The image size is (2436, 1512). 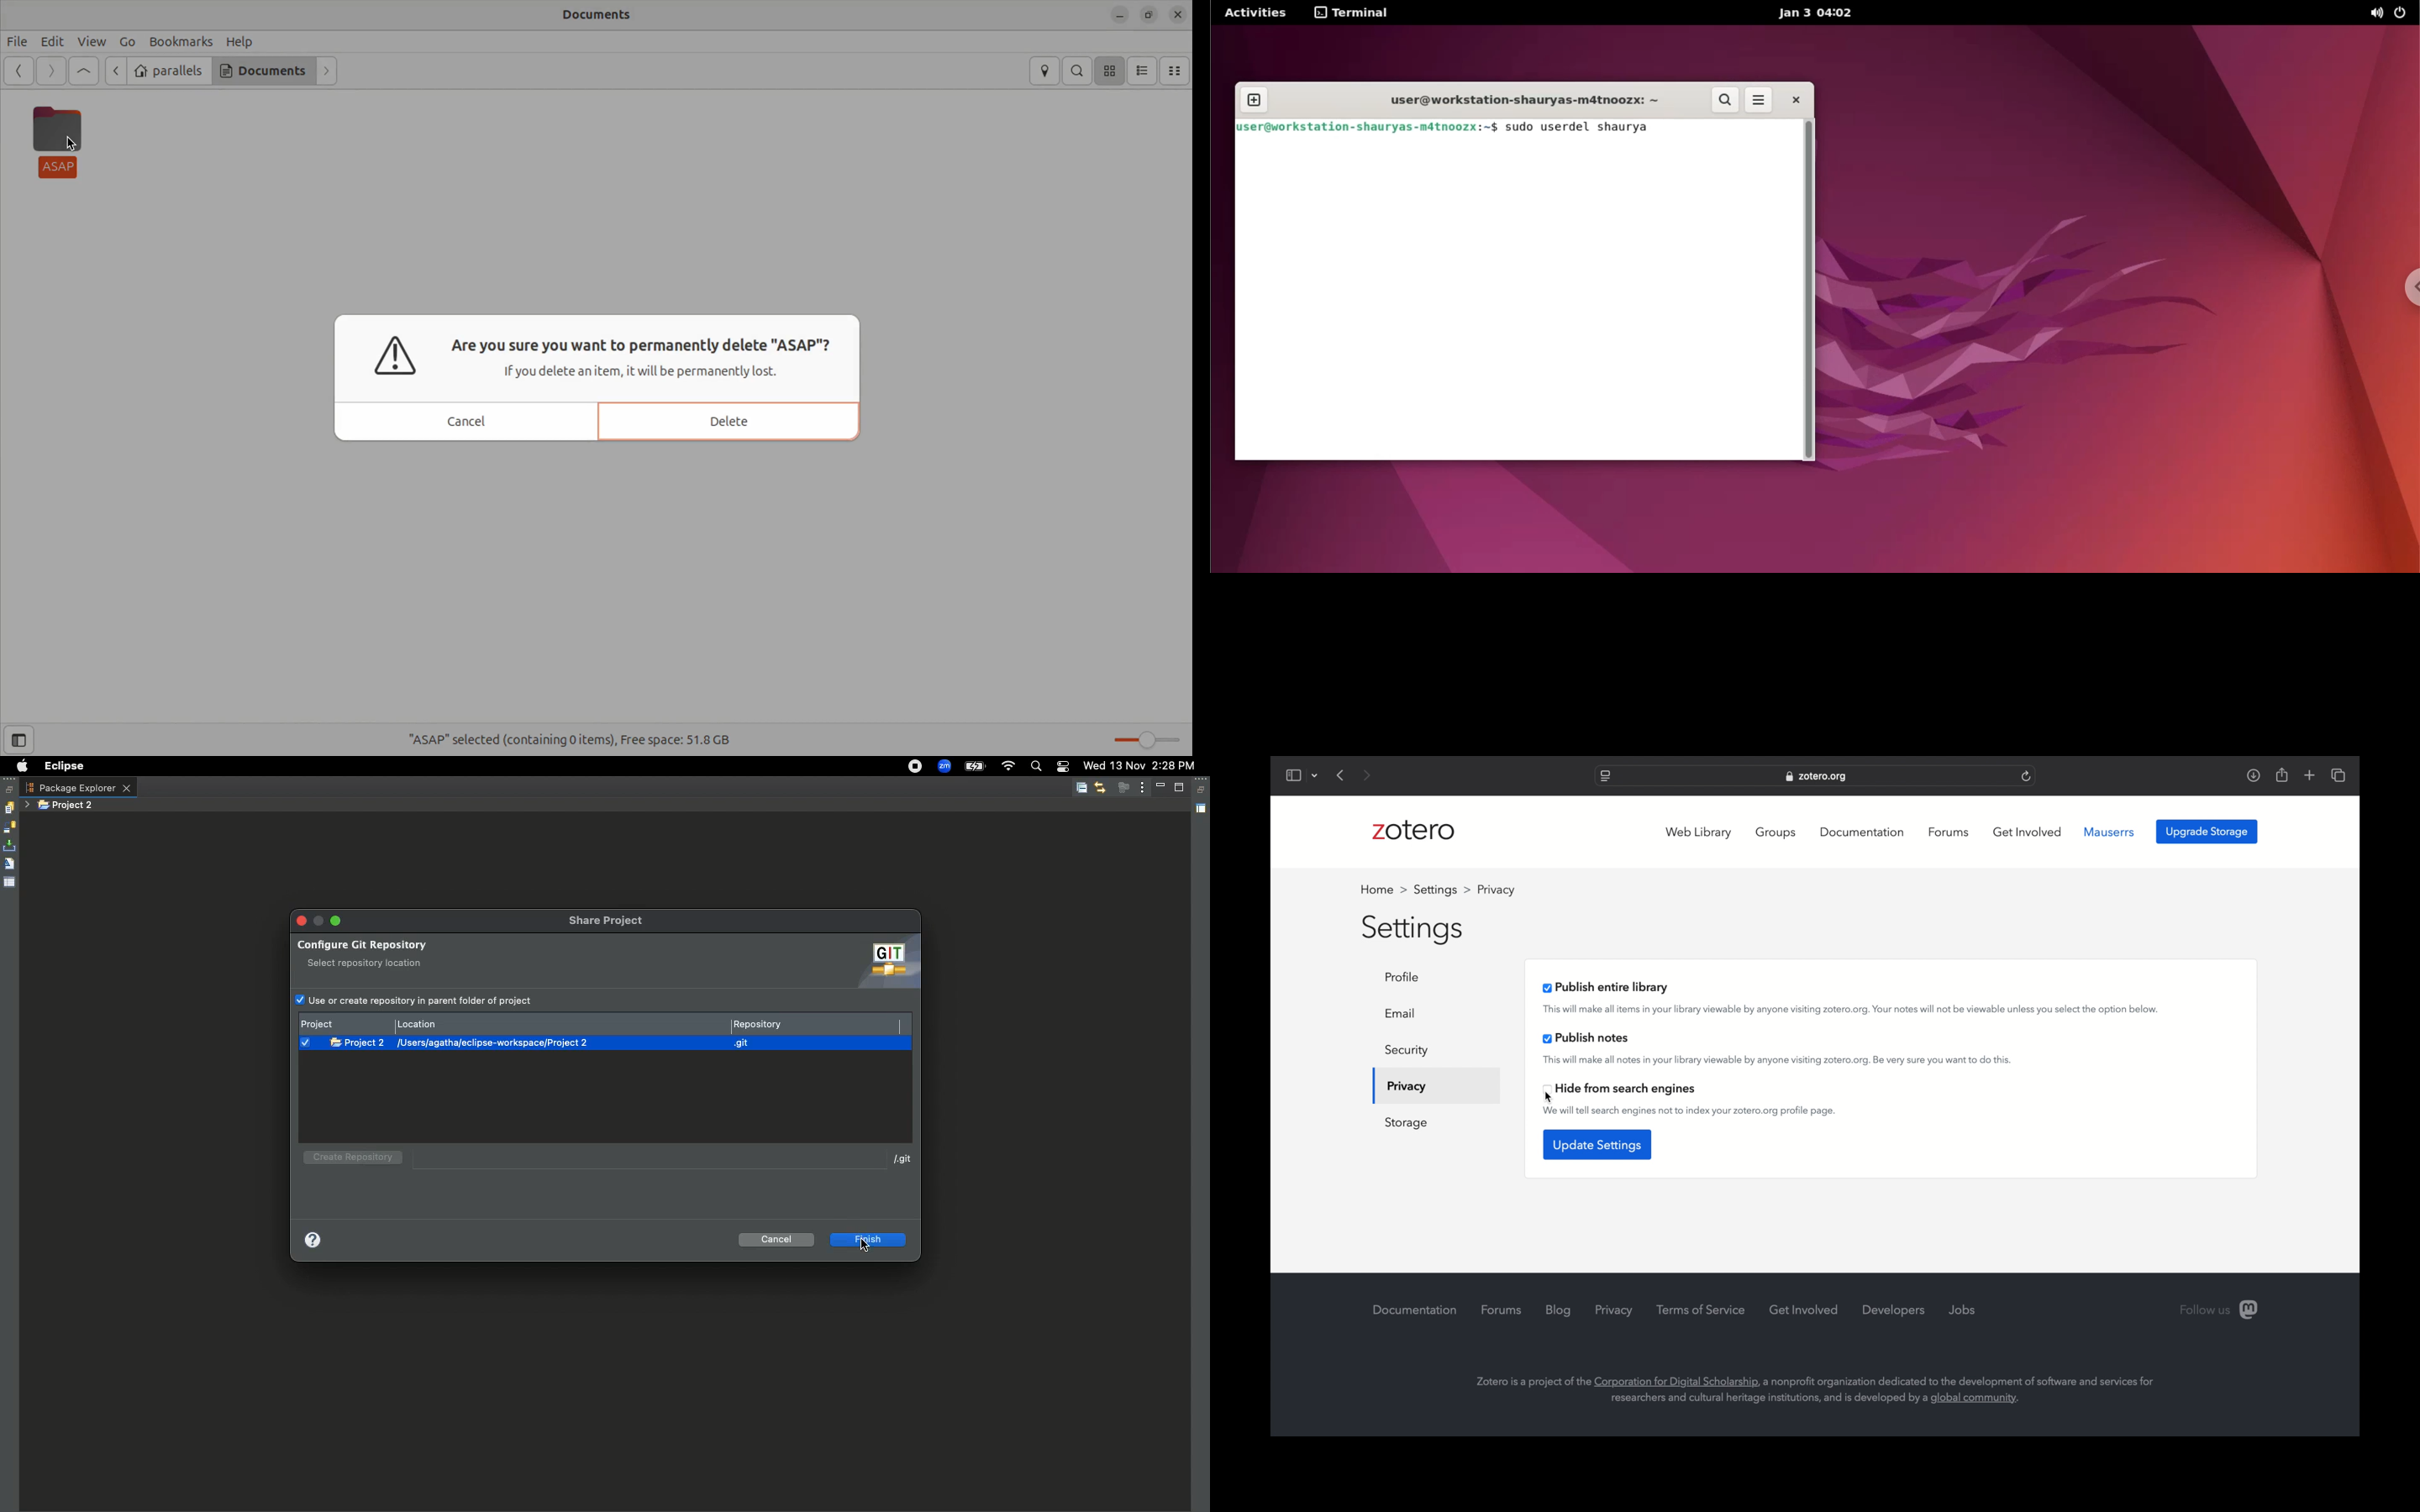 I want to click on forums, so click(x=1501, y=1310).